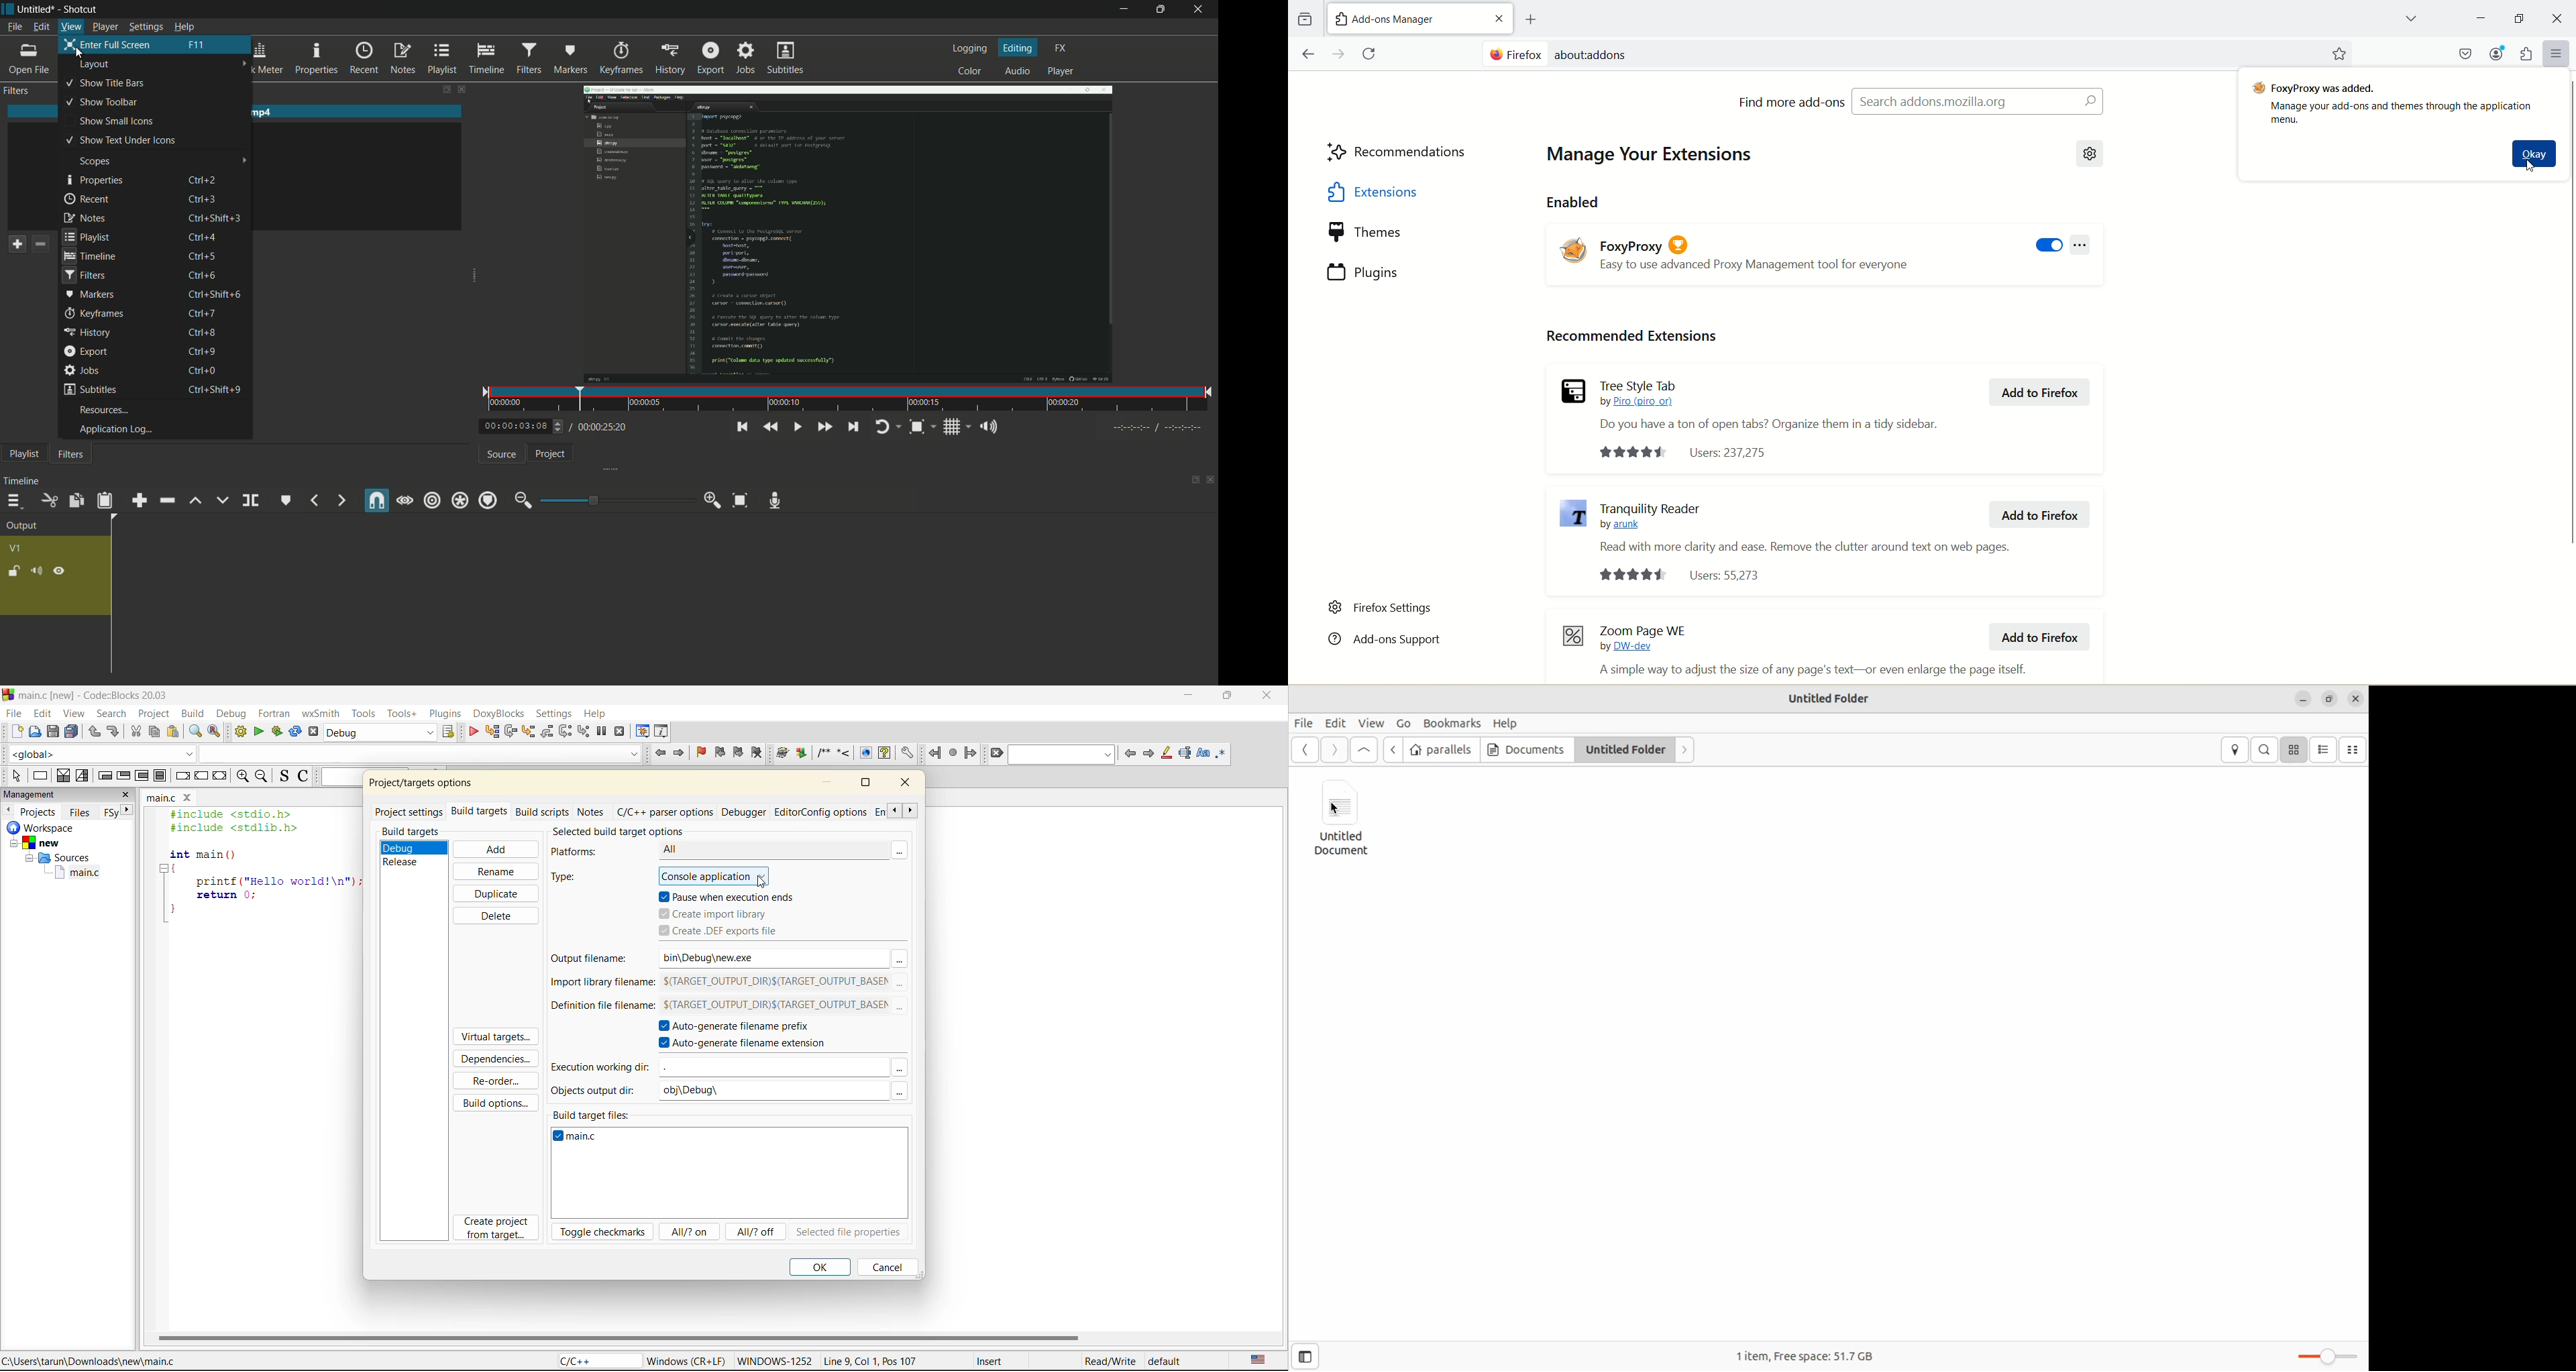 This screenshot has height=1372, width=2576. Describe the element at coordinates (2236, 750) in the screenshot. I see `location` at that location.